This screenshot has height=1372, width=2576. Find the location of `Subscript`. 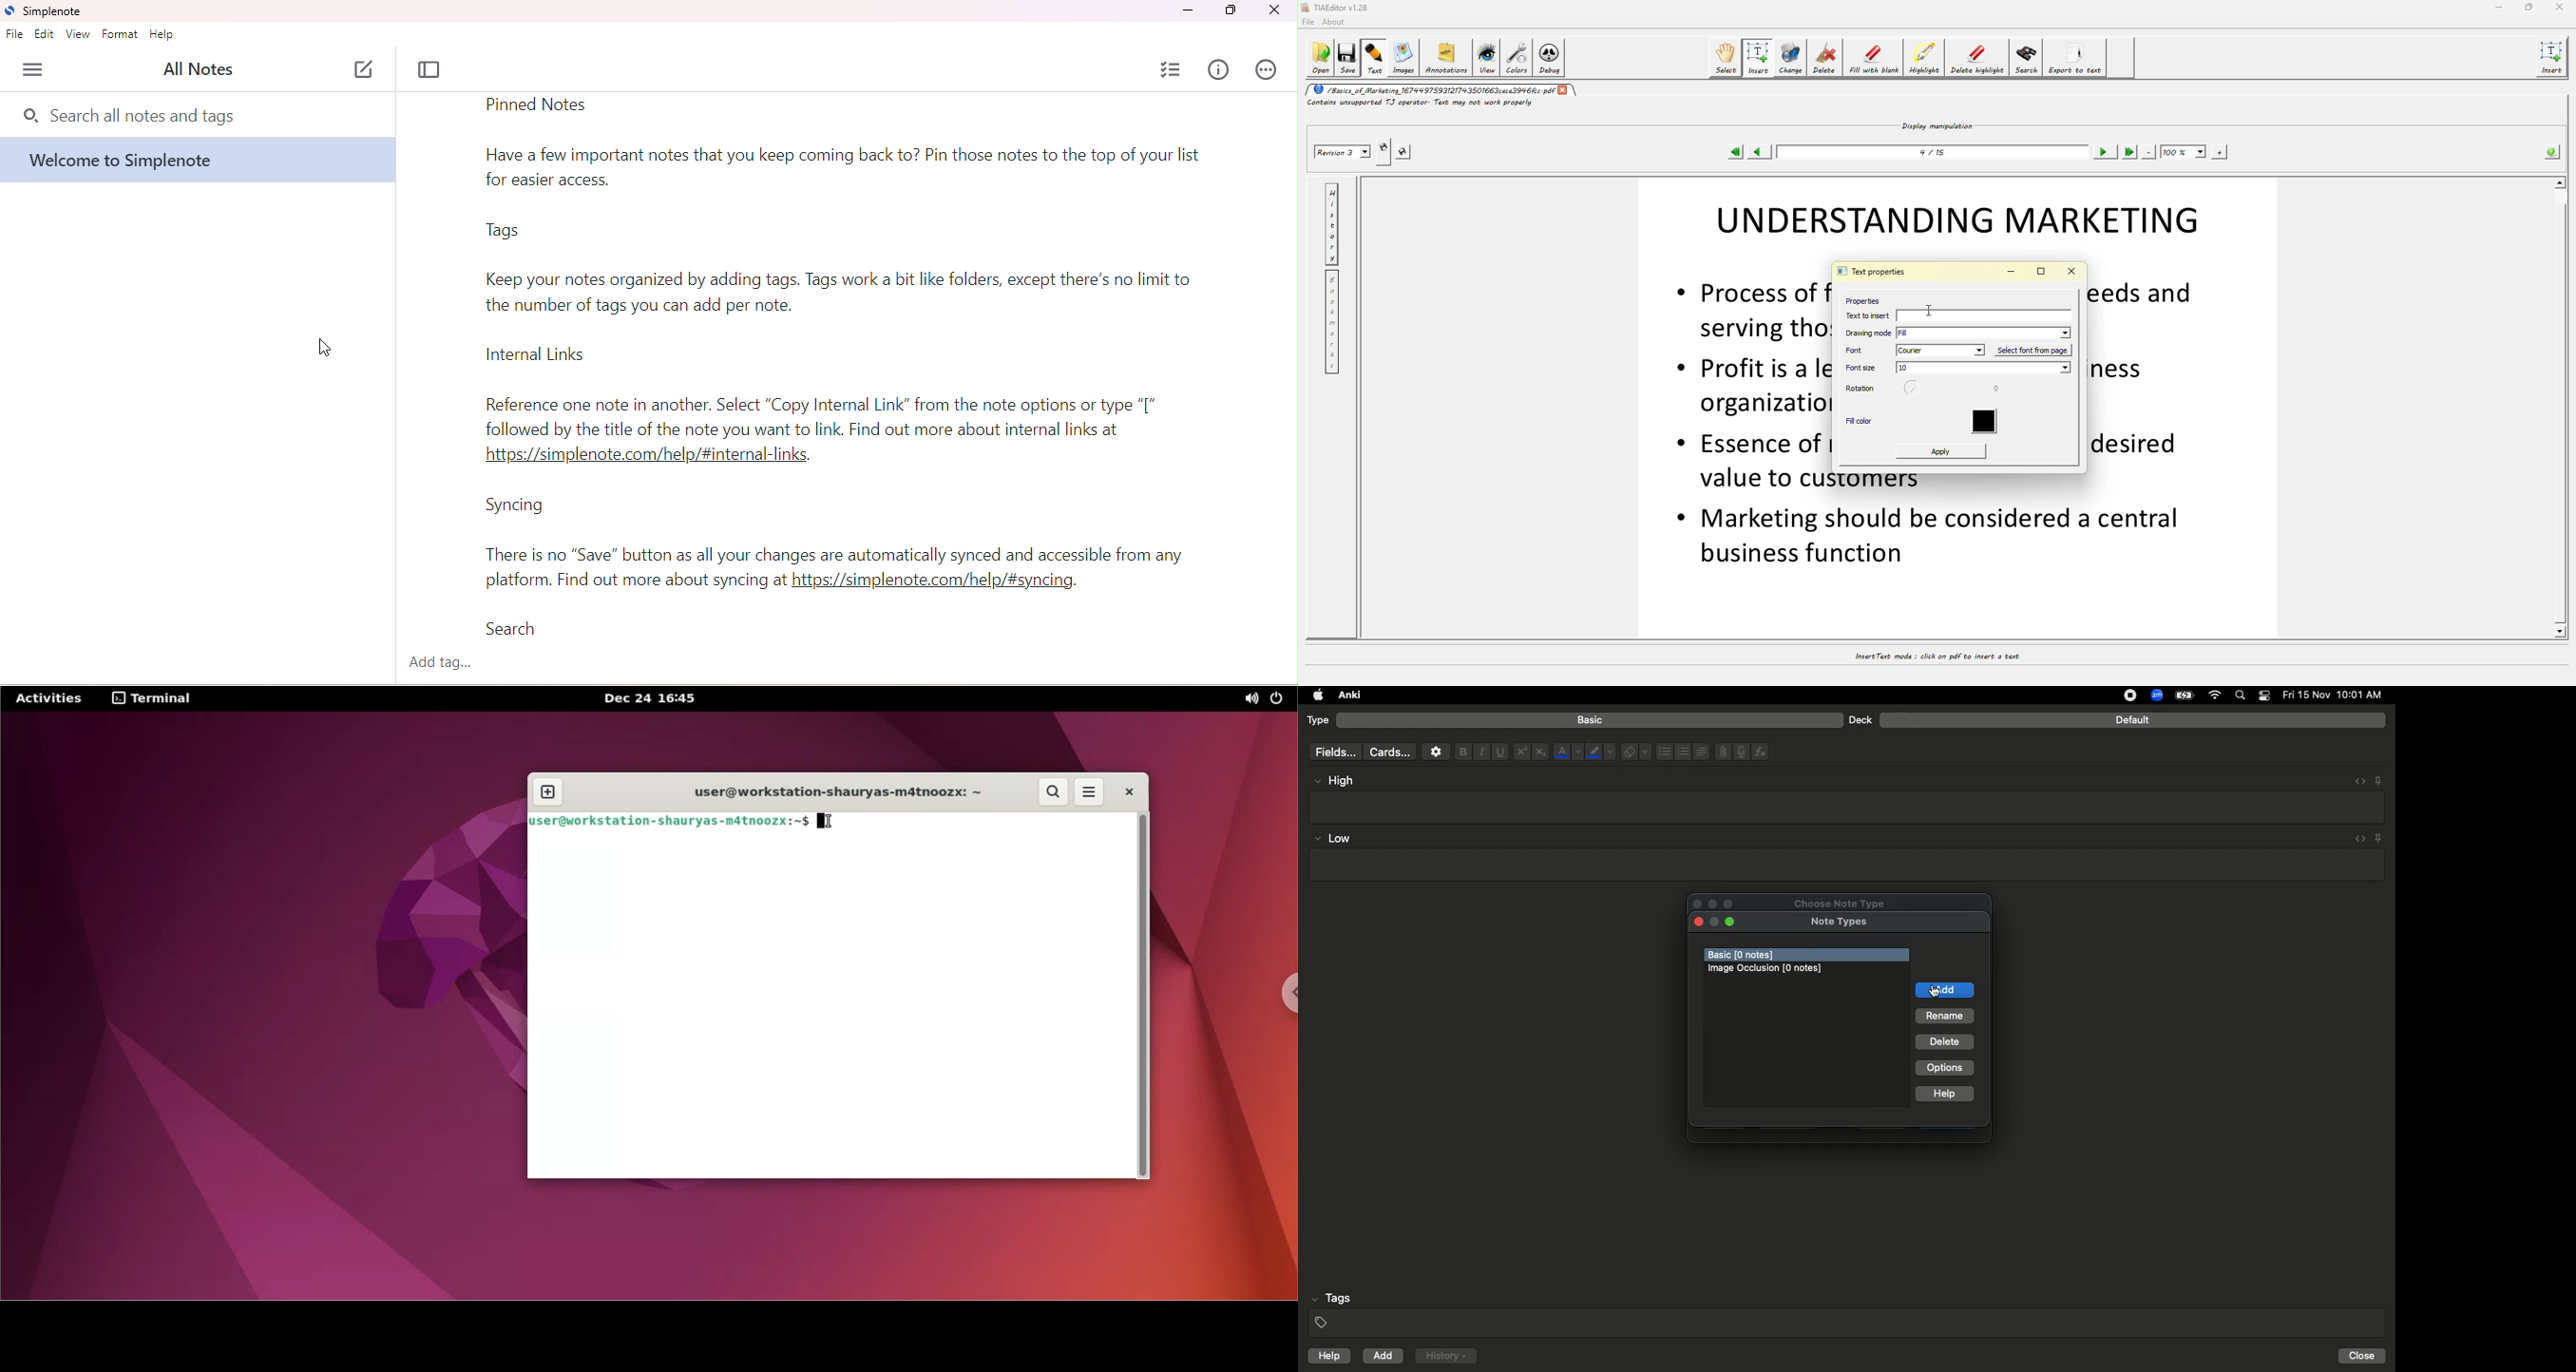

Subscript is located at coordinates (1540, 752).